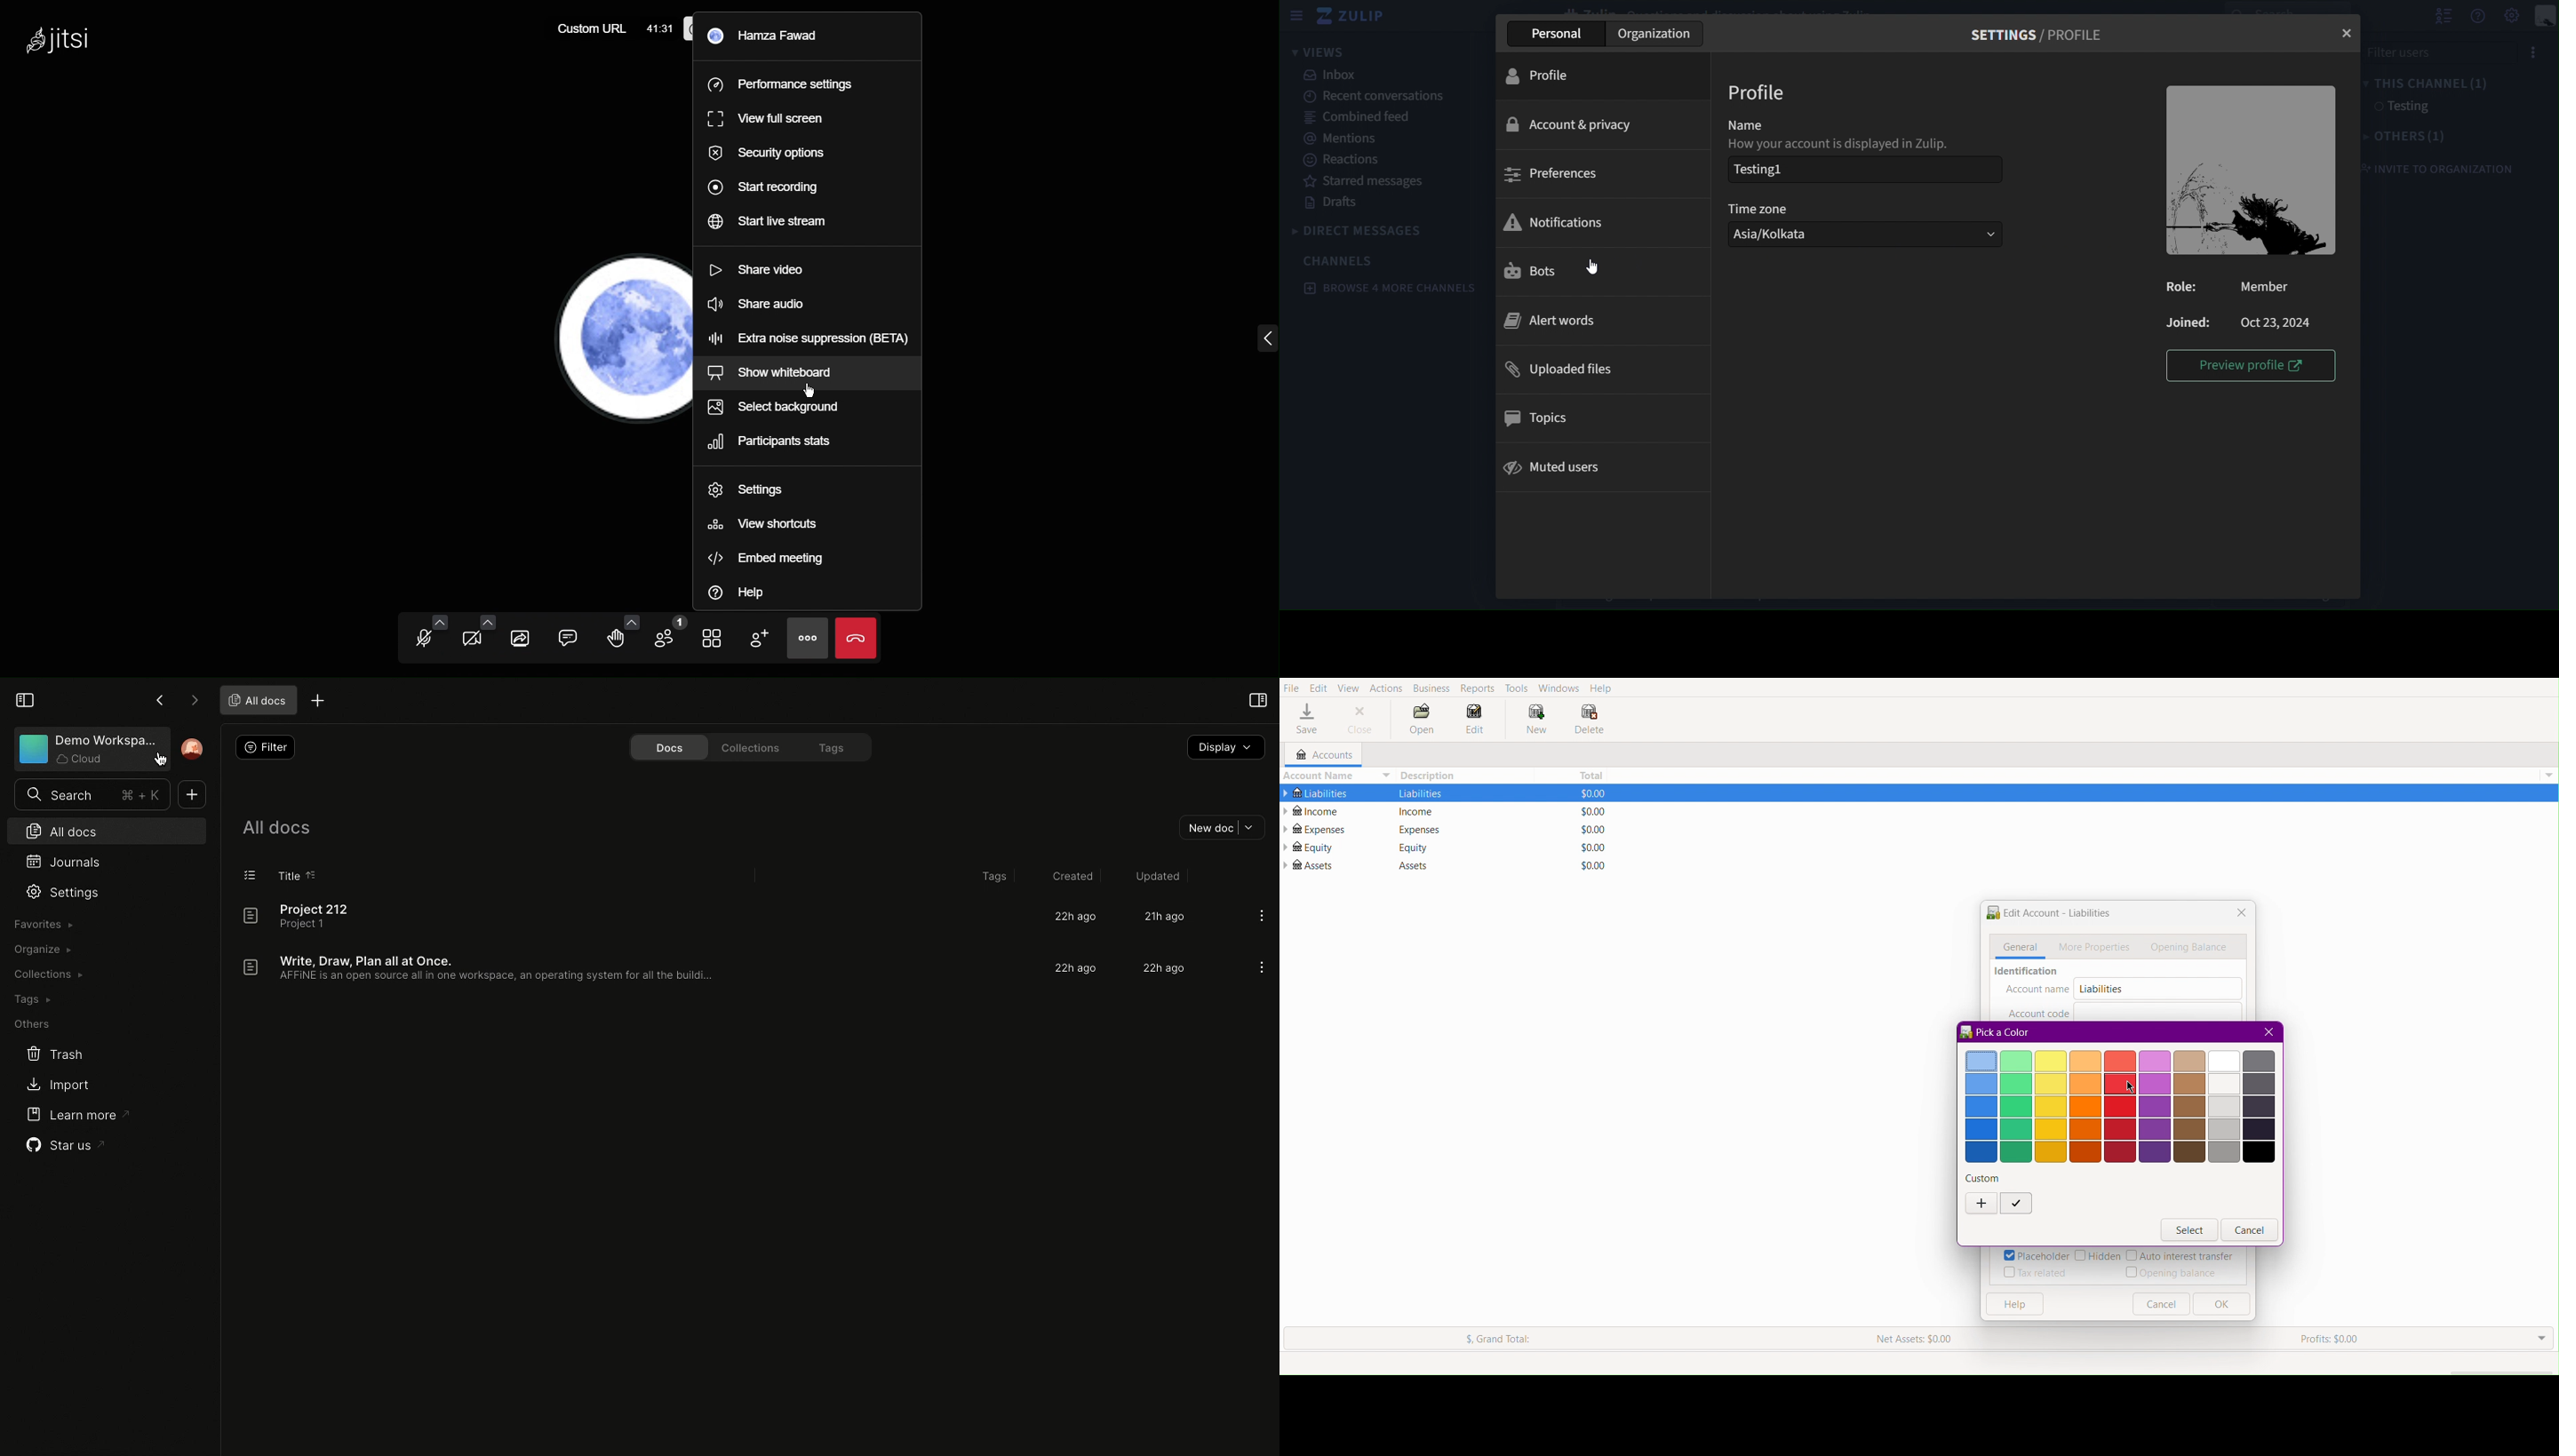 Image resolution: width=2576 pixels, height=1456 pixels. Describe the element at coordinates (2161, 1304) in the screenshot. I see `` at that location.